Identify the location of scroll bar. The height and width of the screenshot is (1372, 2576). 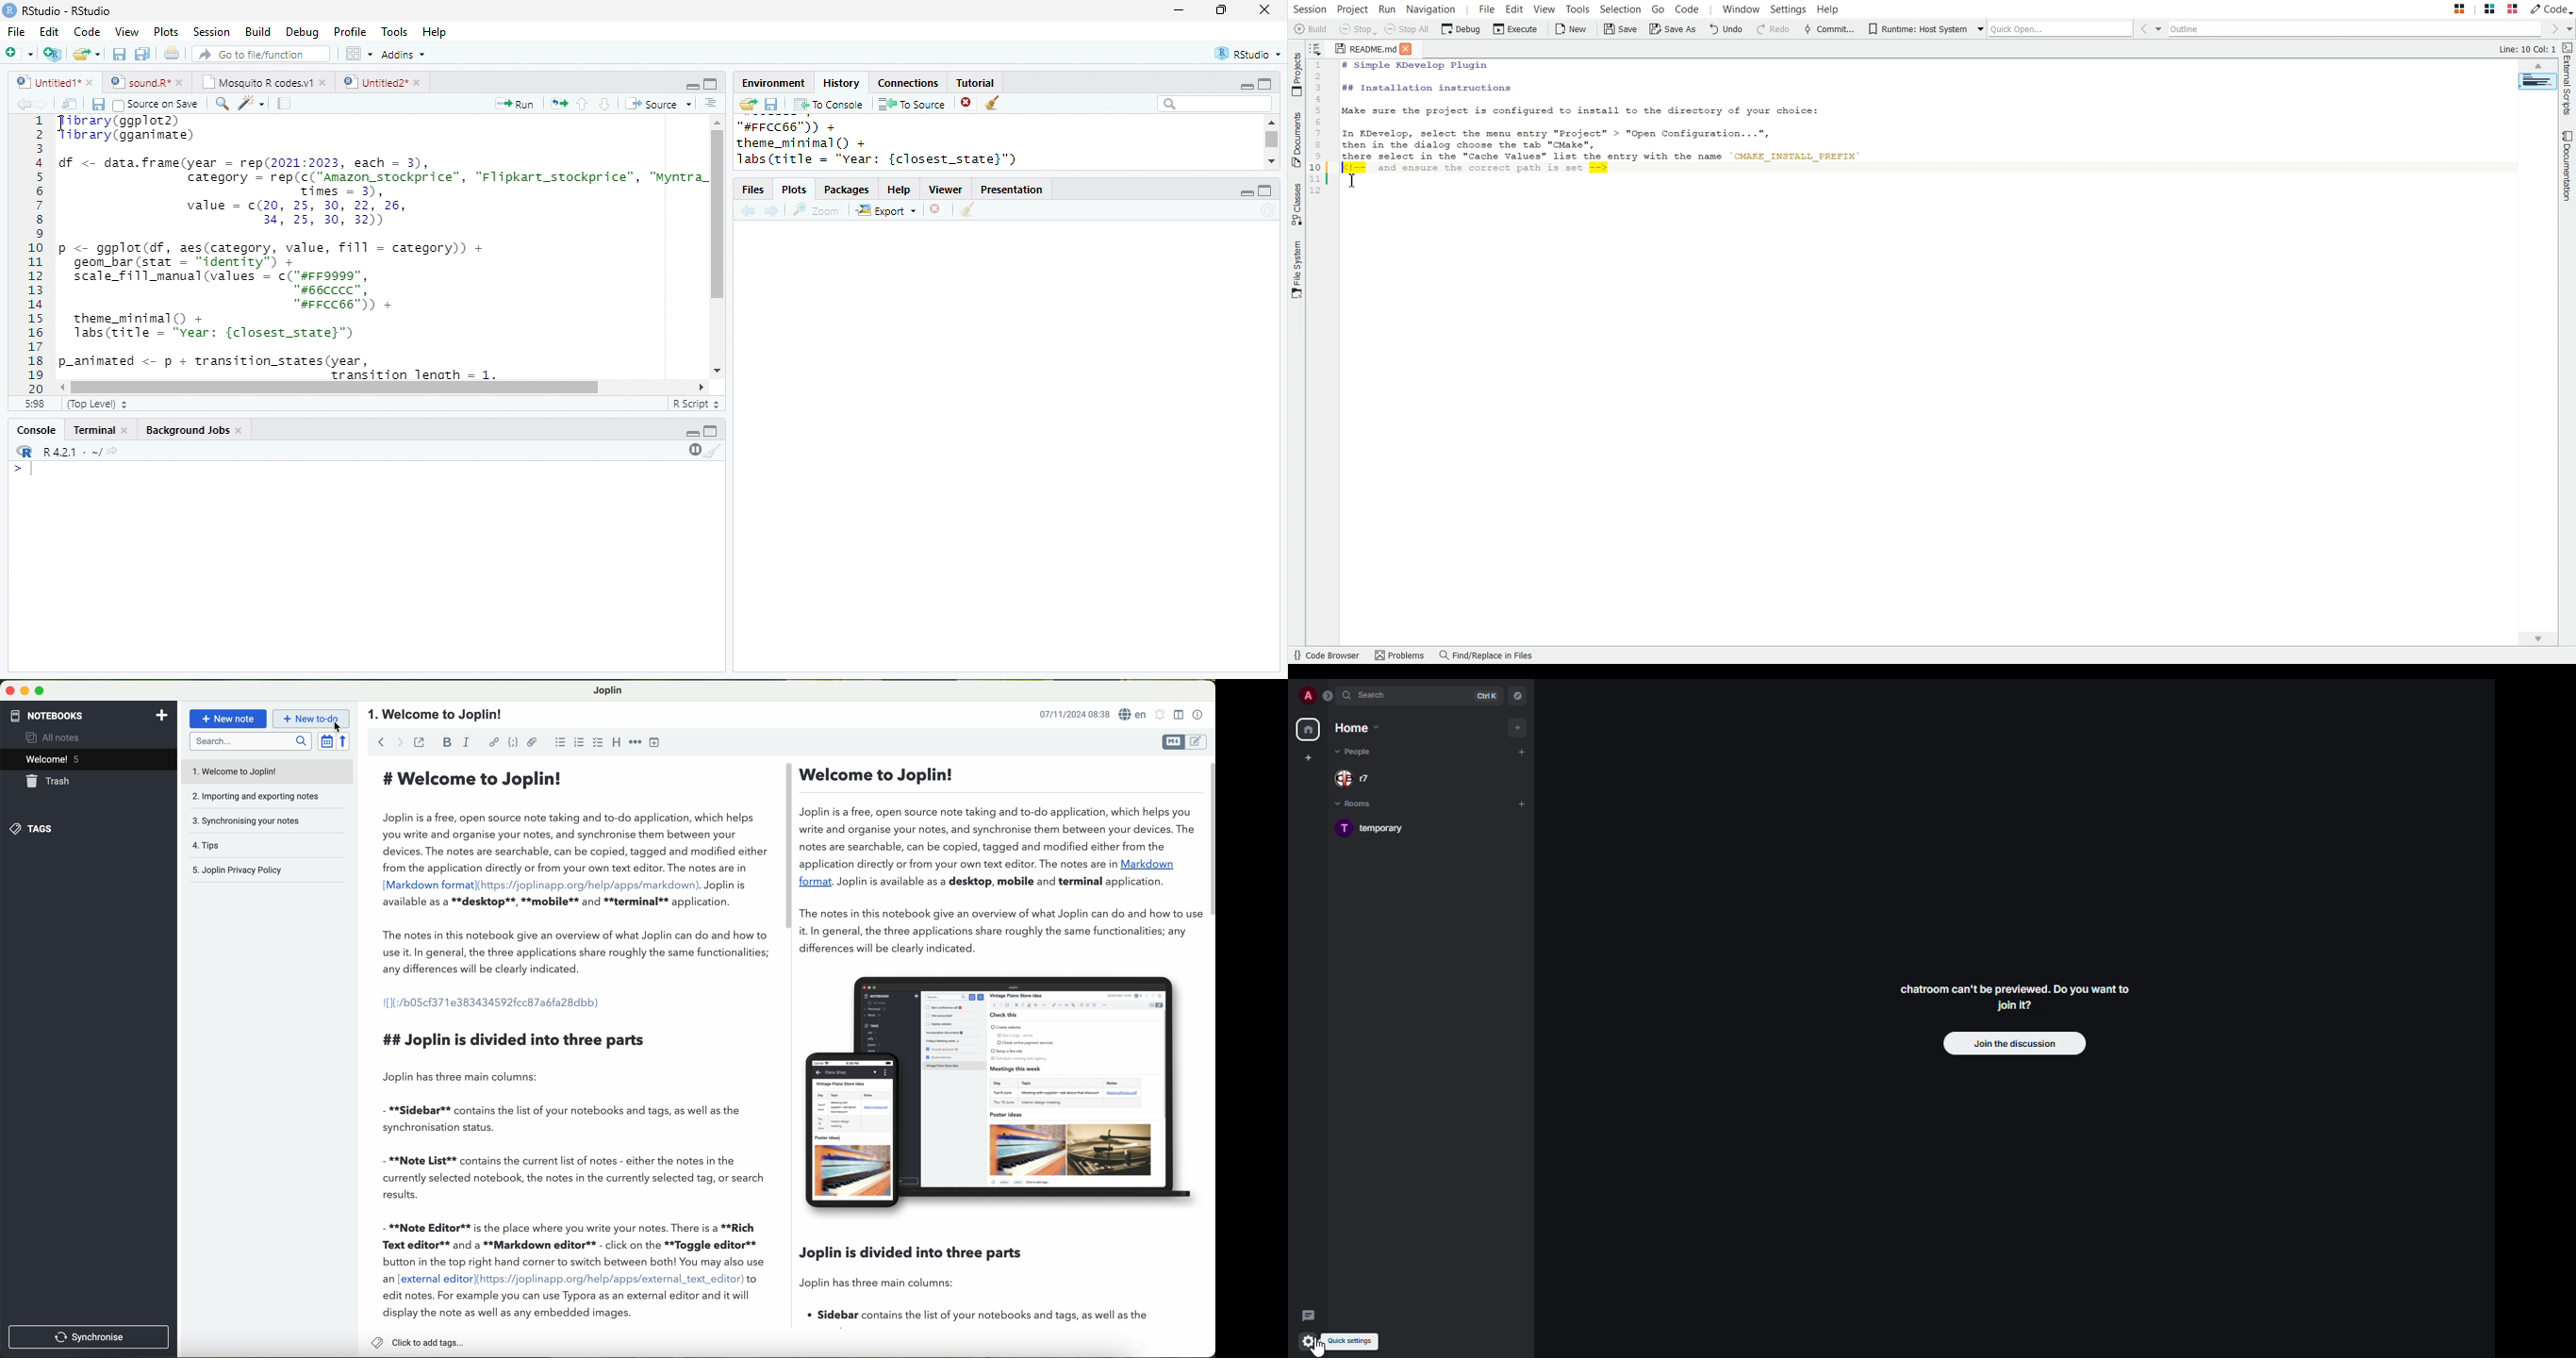
(1272, 139).